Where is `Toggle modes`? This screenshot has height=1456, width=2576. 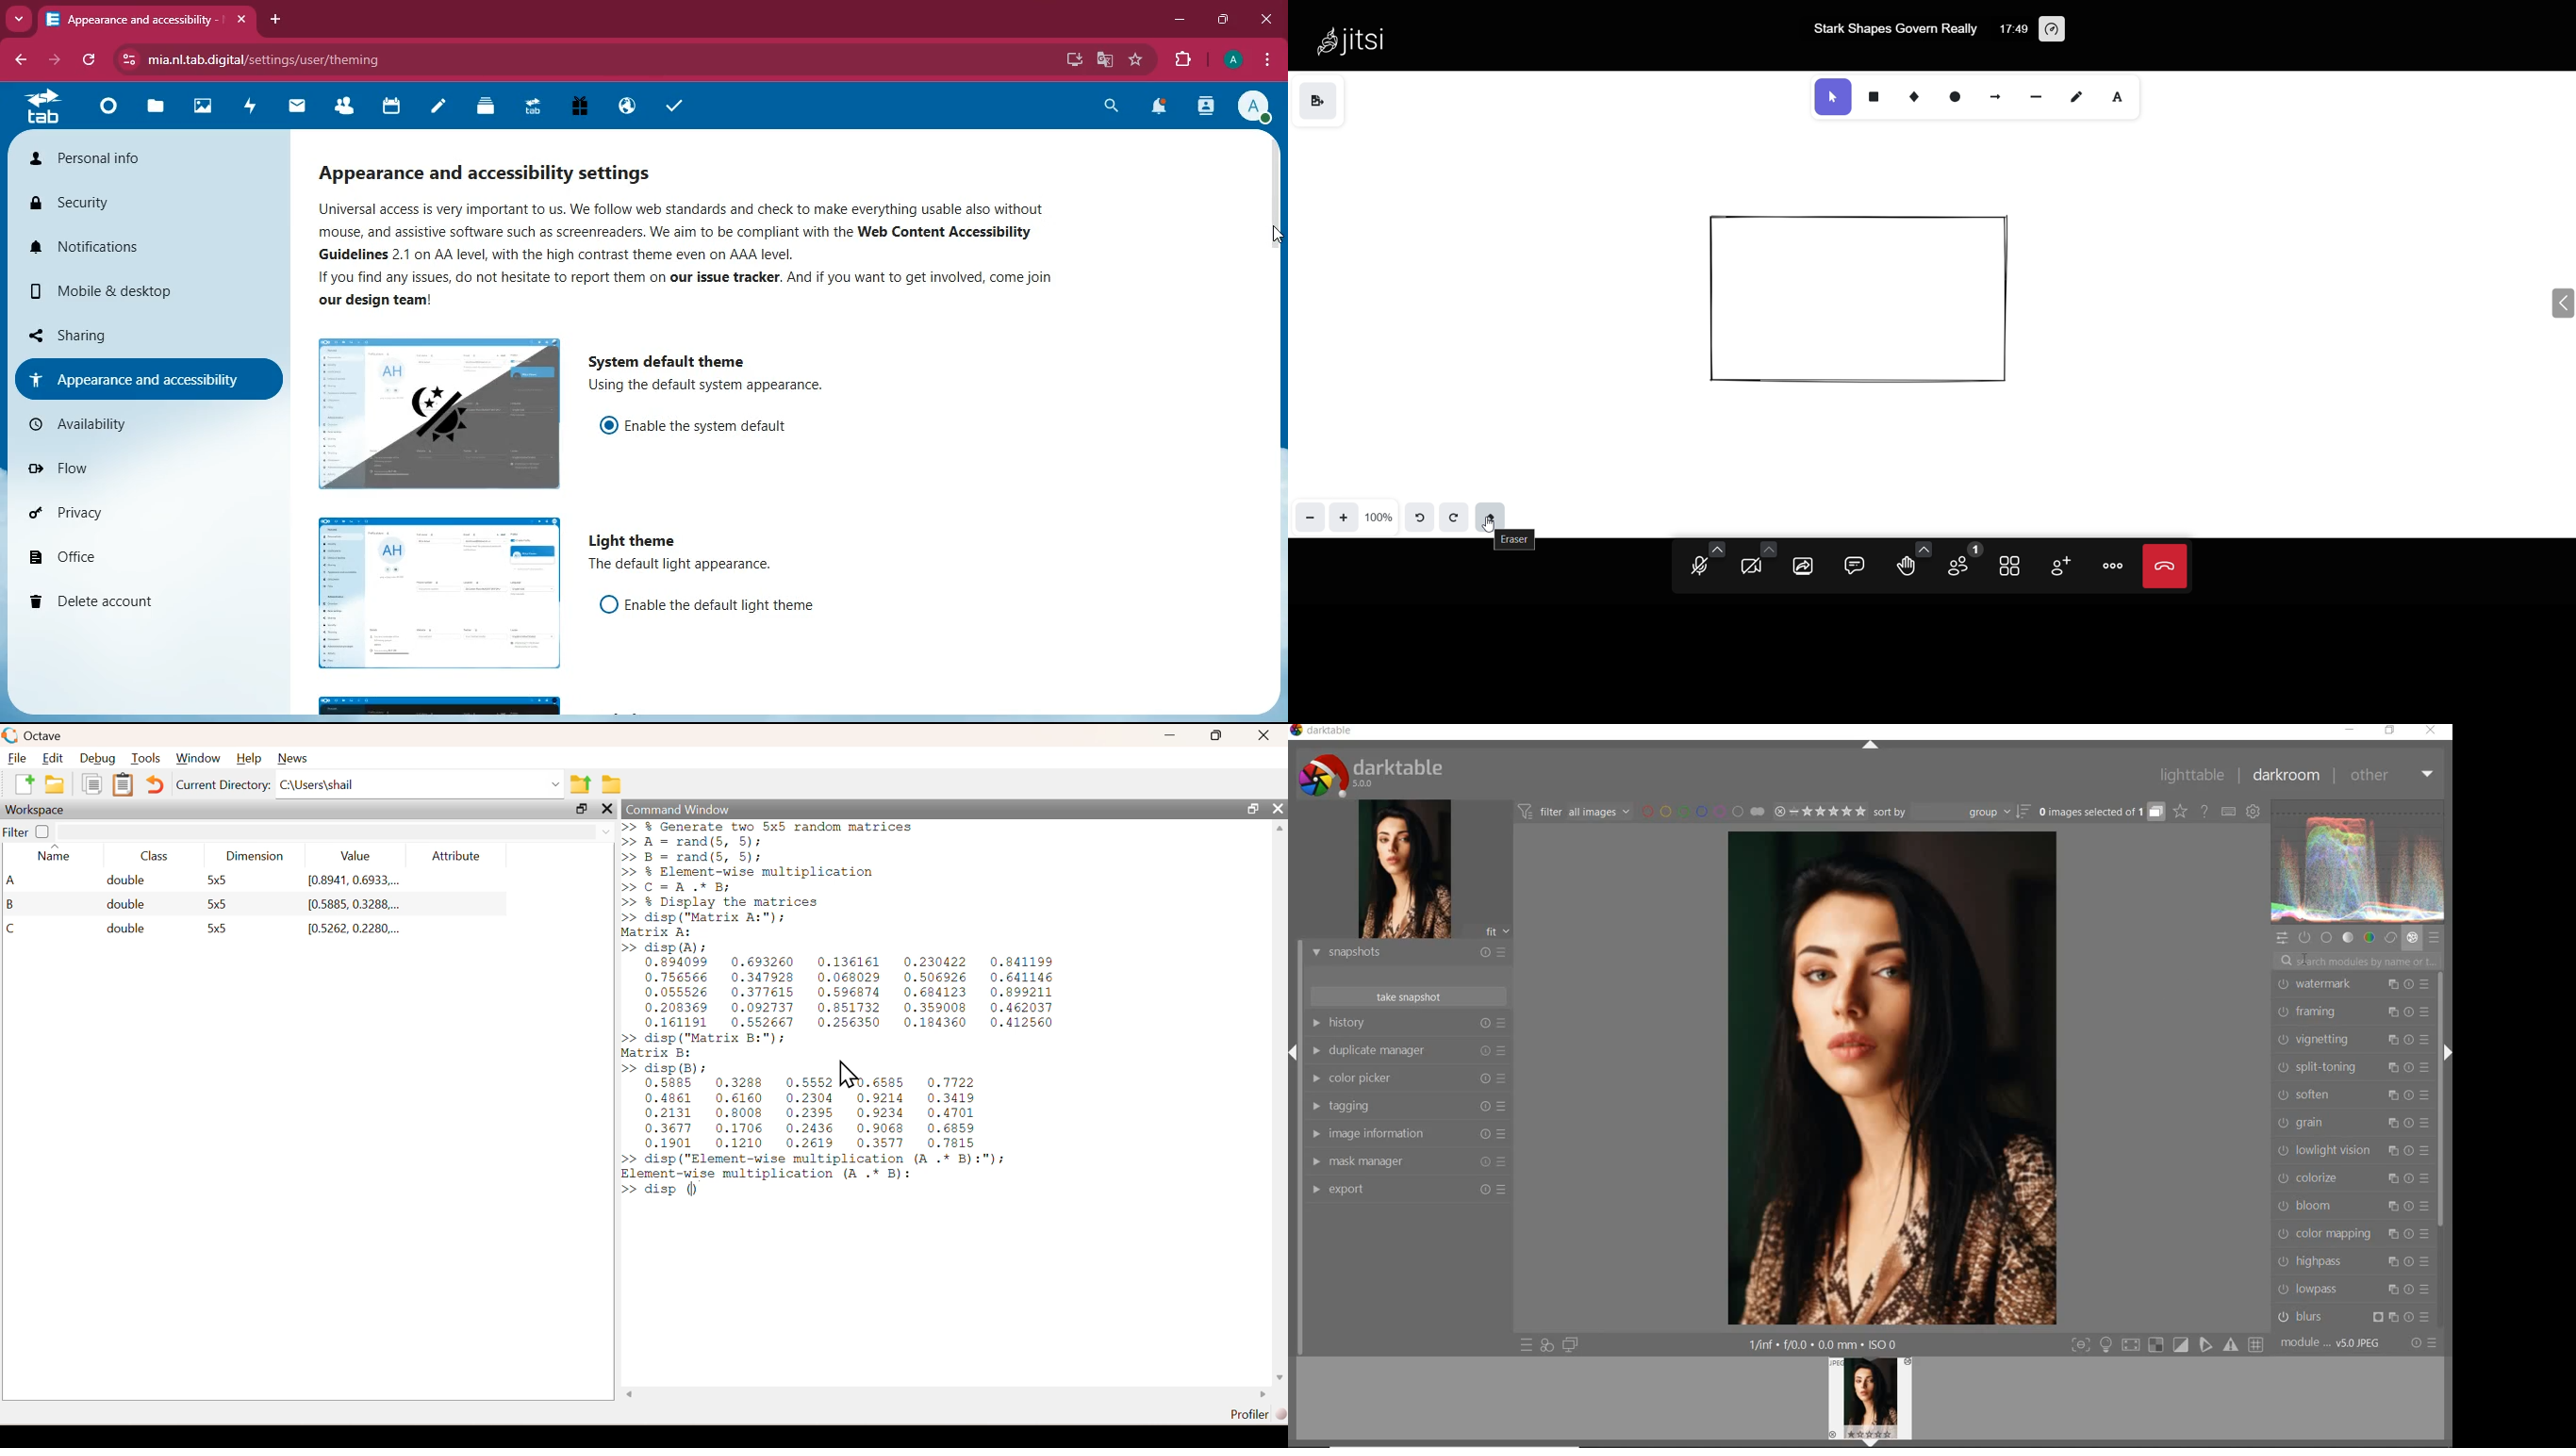
Toggle modes is located at coordinates (2167, 1345).